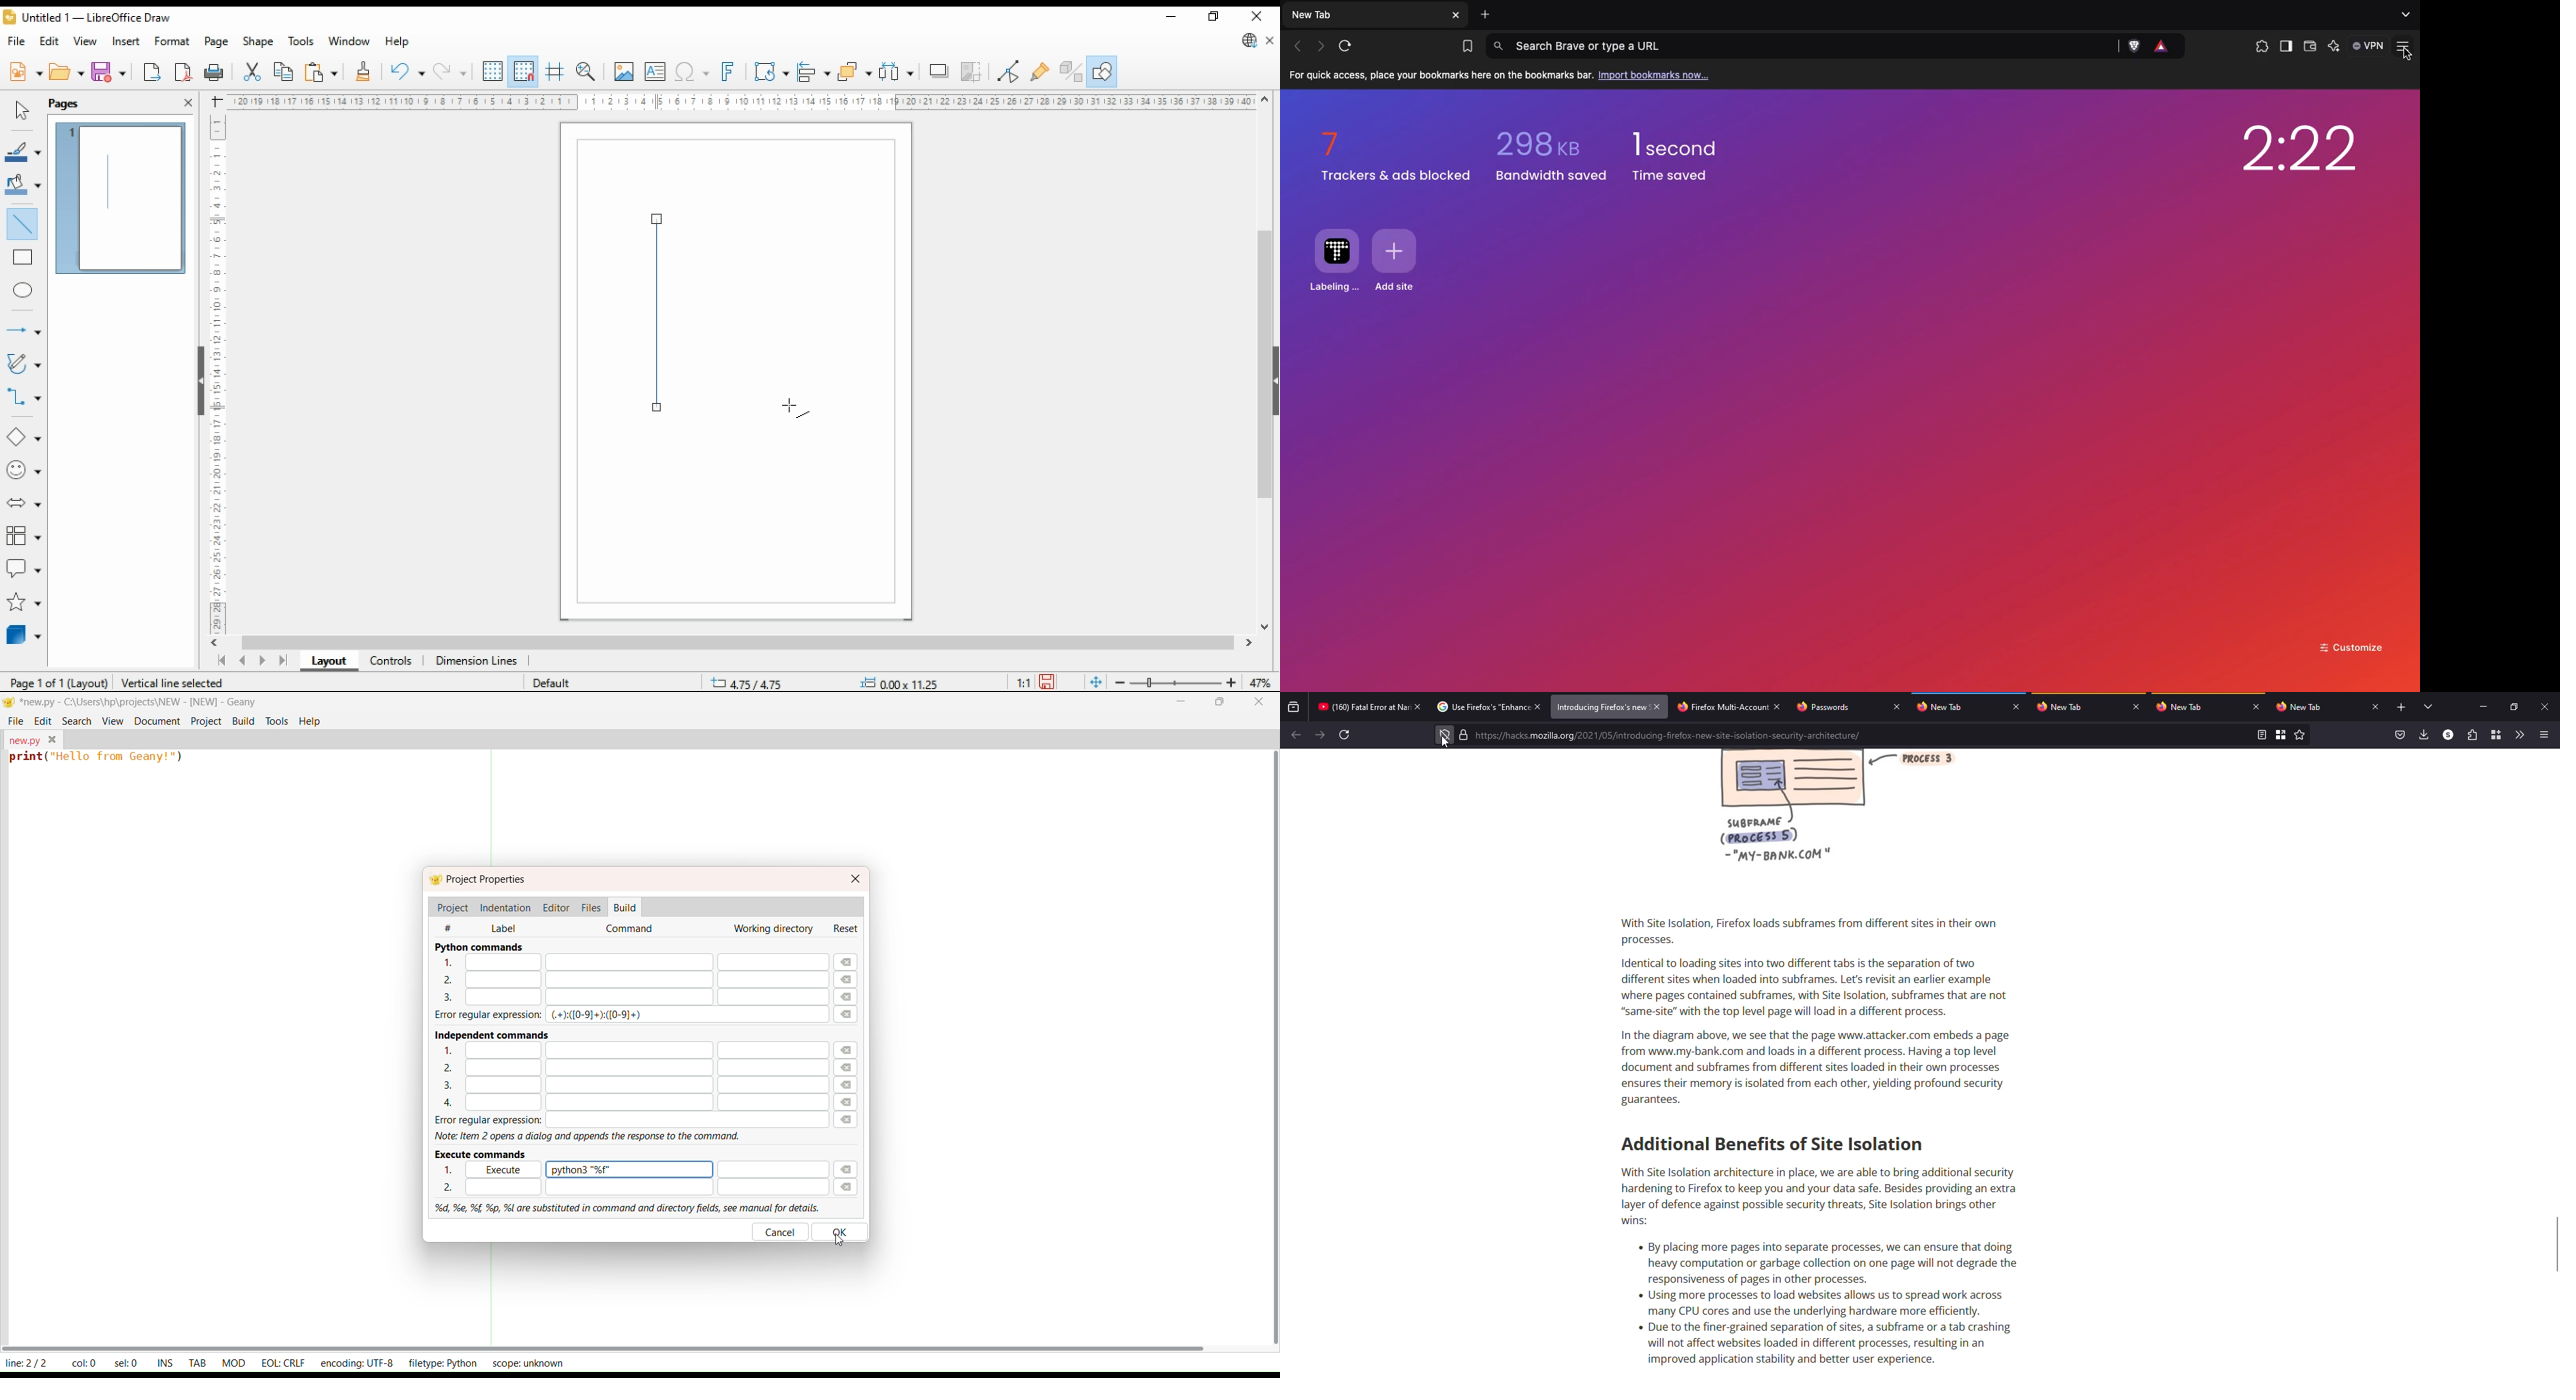 This screenshot has height=1400, width=2576. I want to click on layout, so click(328, 662).